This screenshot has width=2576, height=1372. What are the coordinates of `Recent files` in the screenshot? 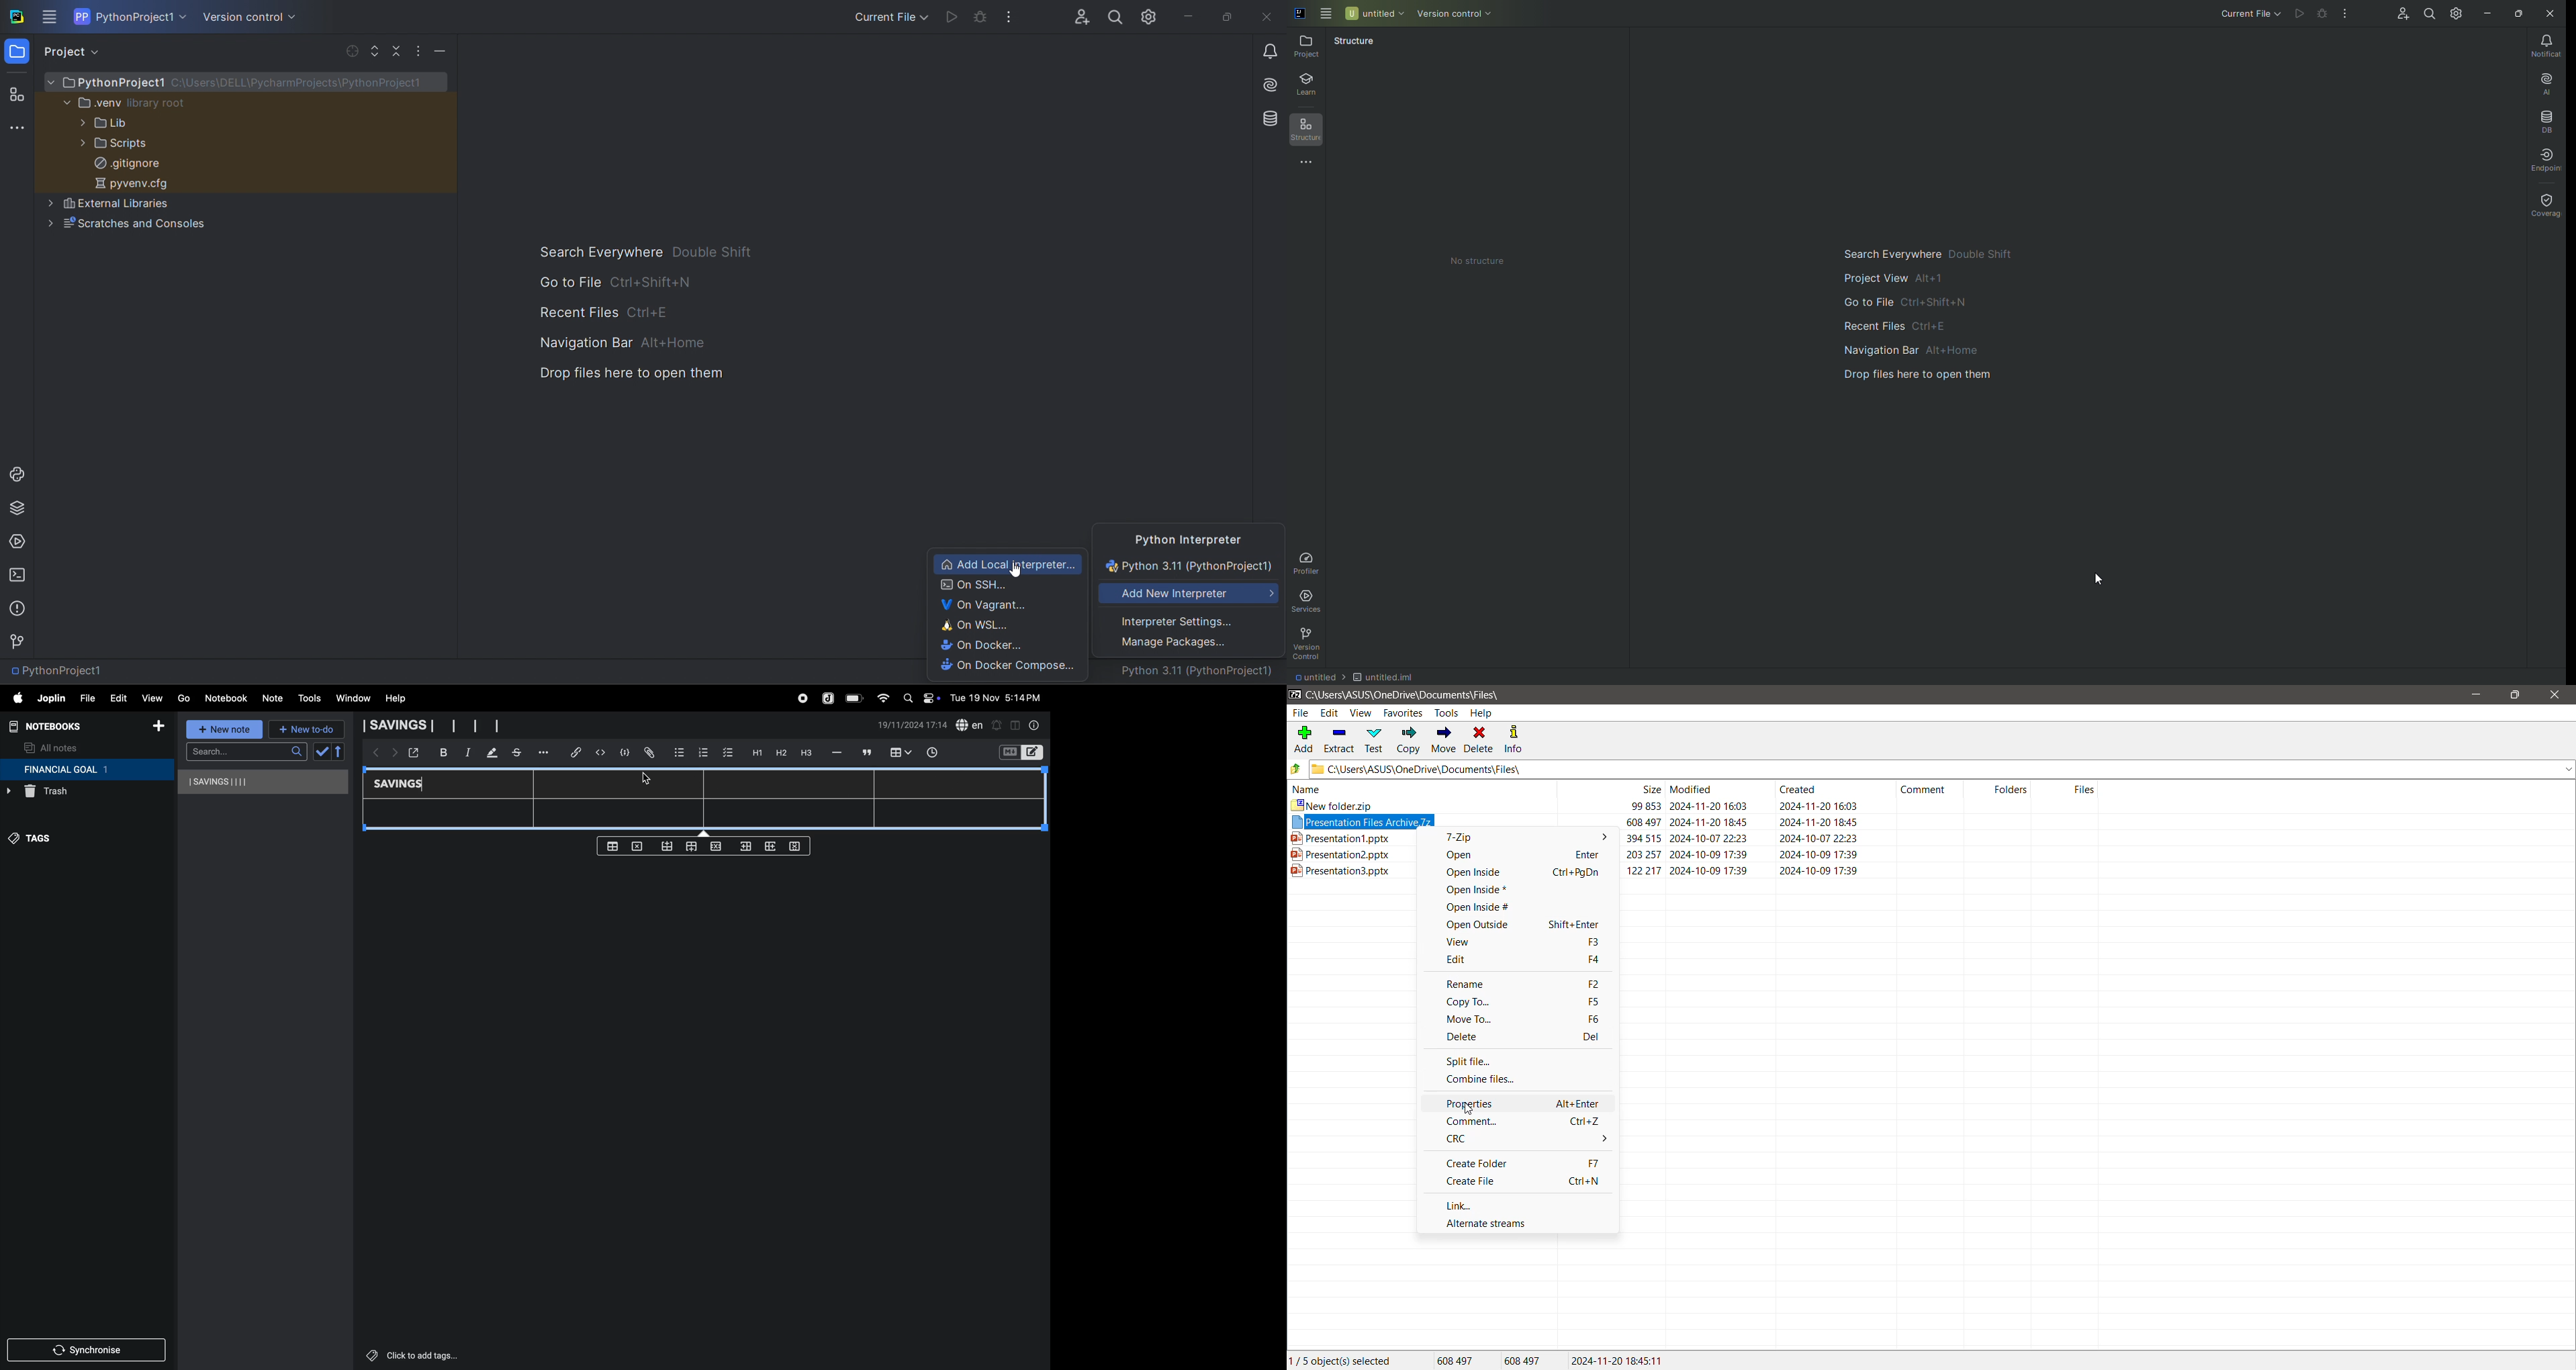 It's located at (1936, 328).